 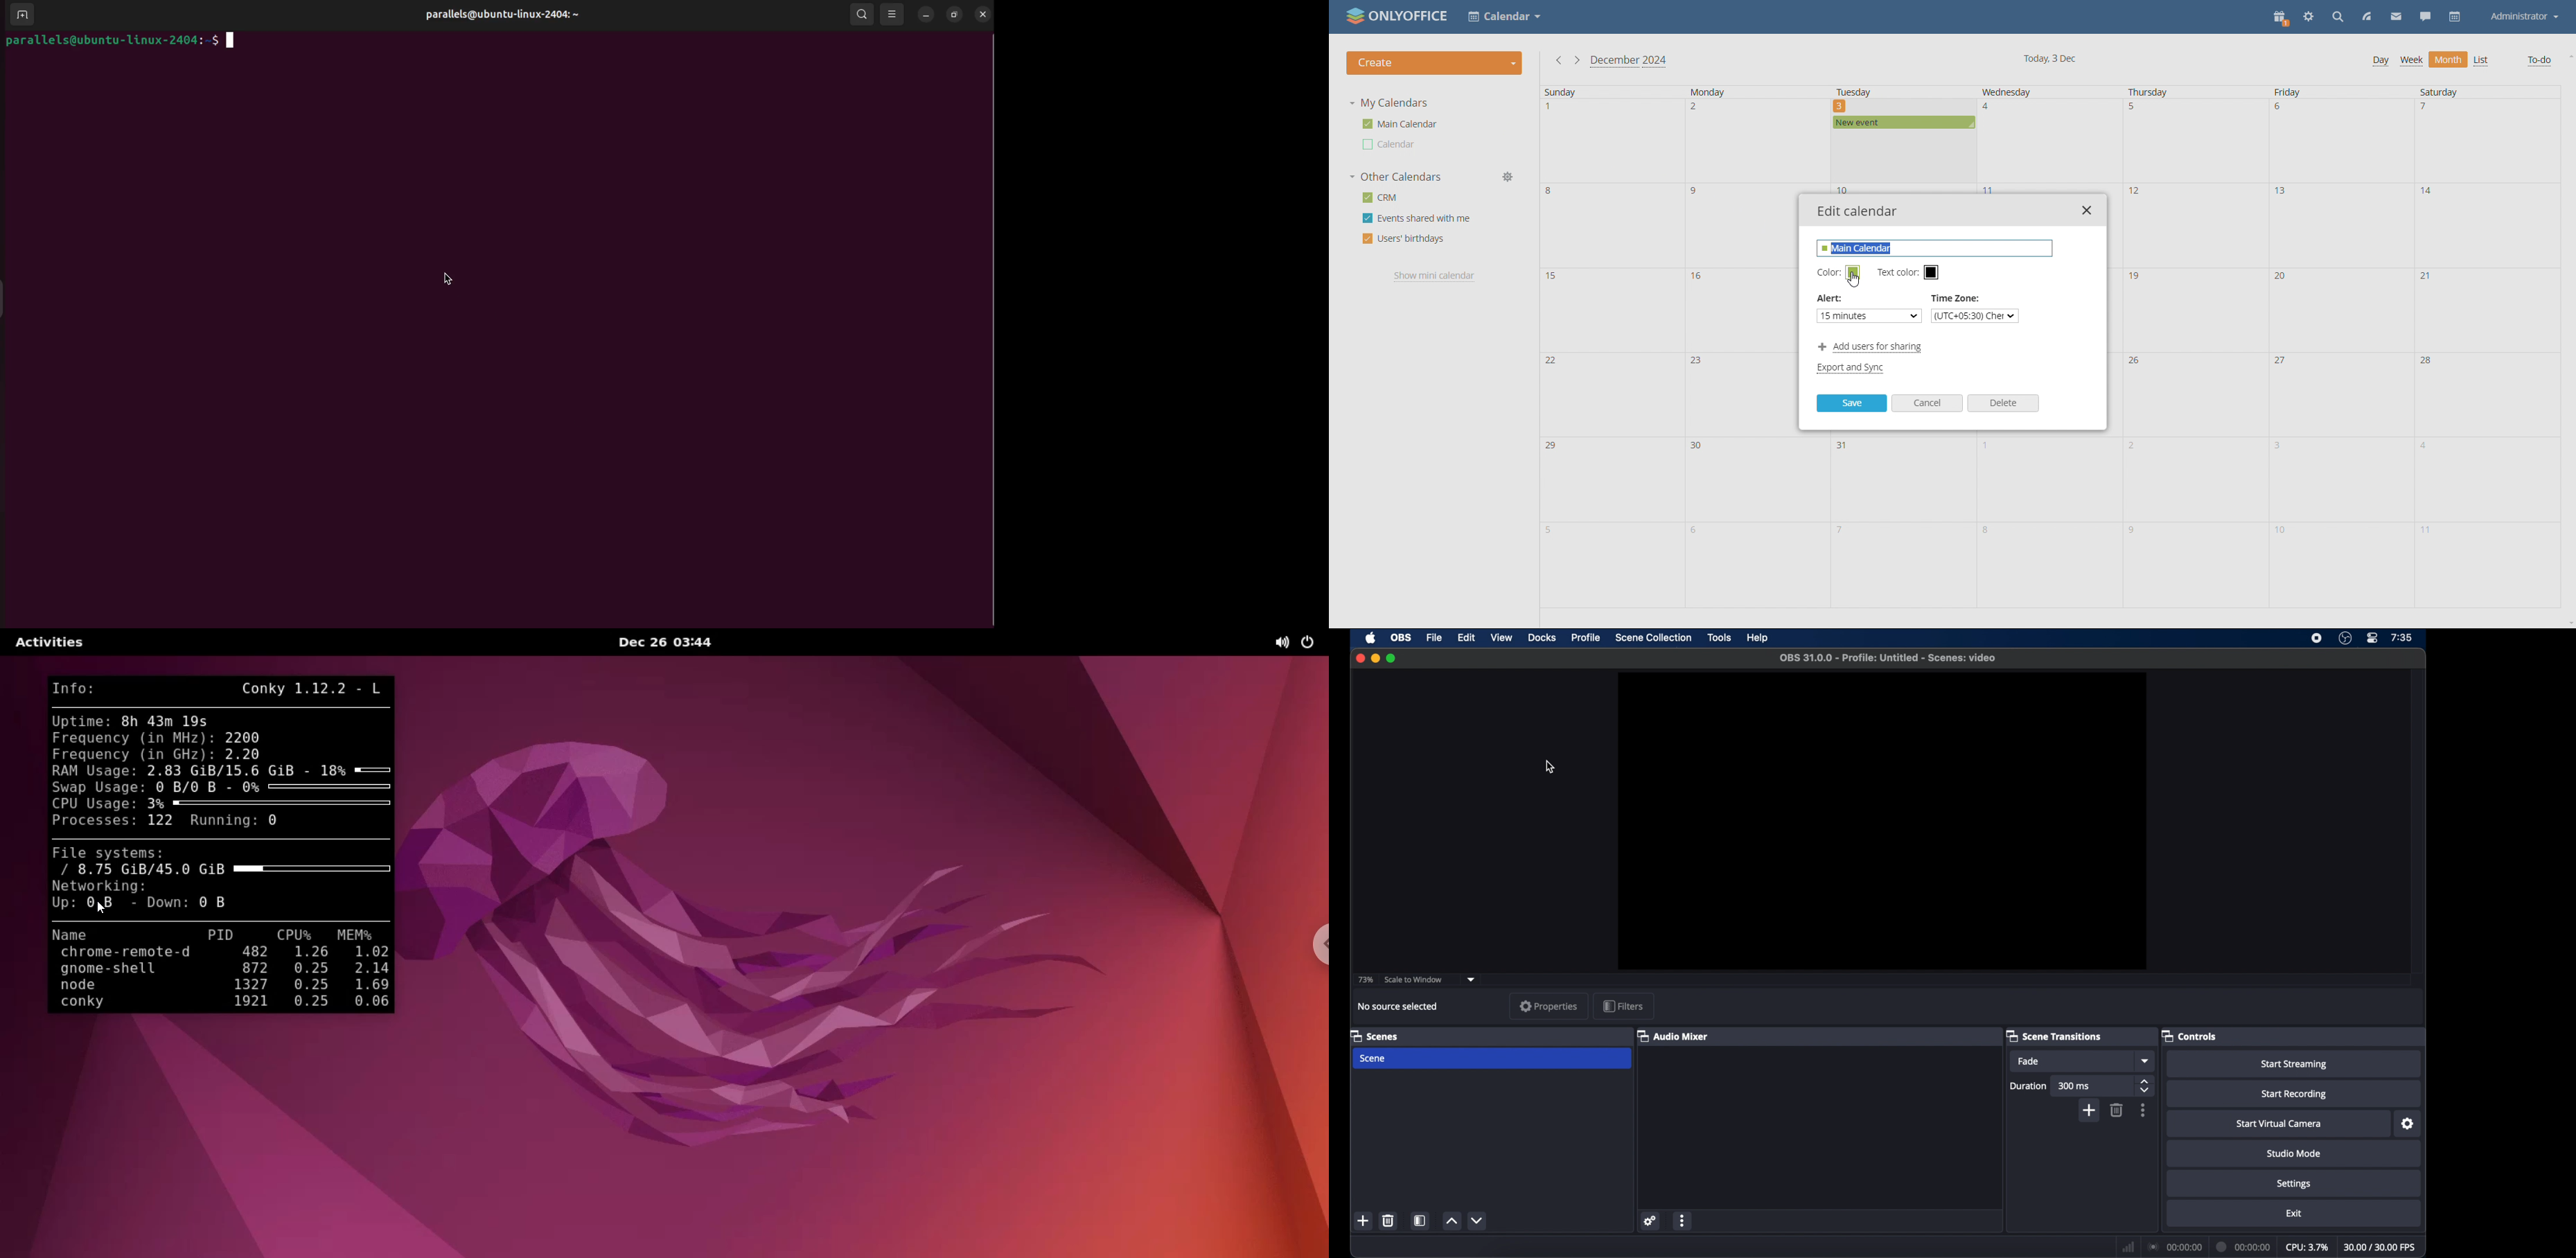 I want to click on resize, so click(x=953, y=14).